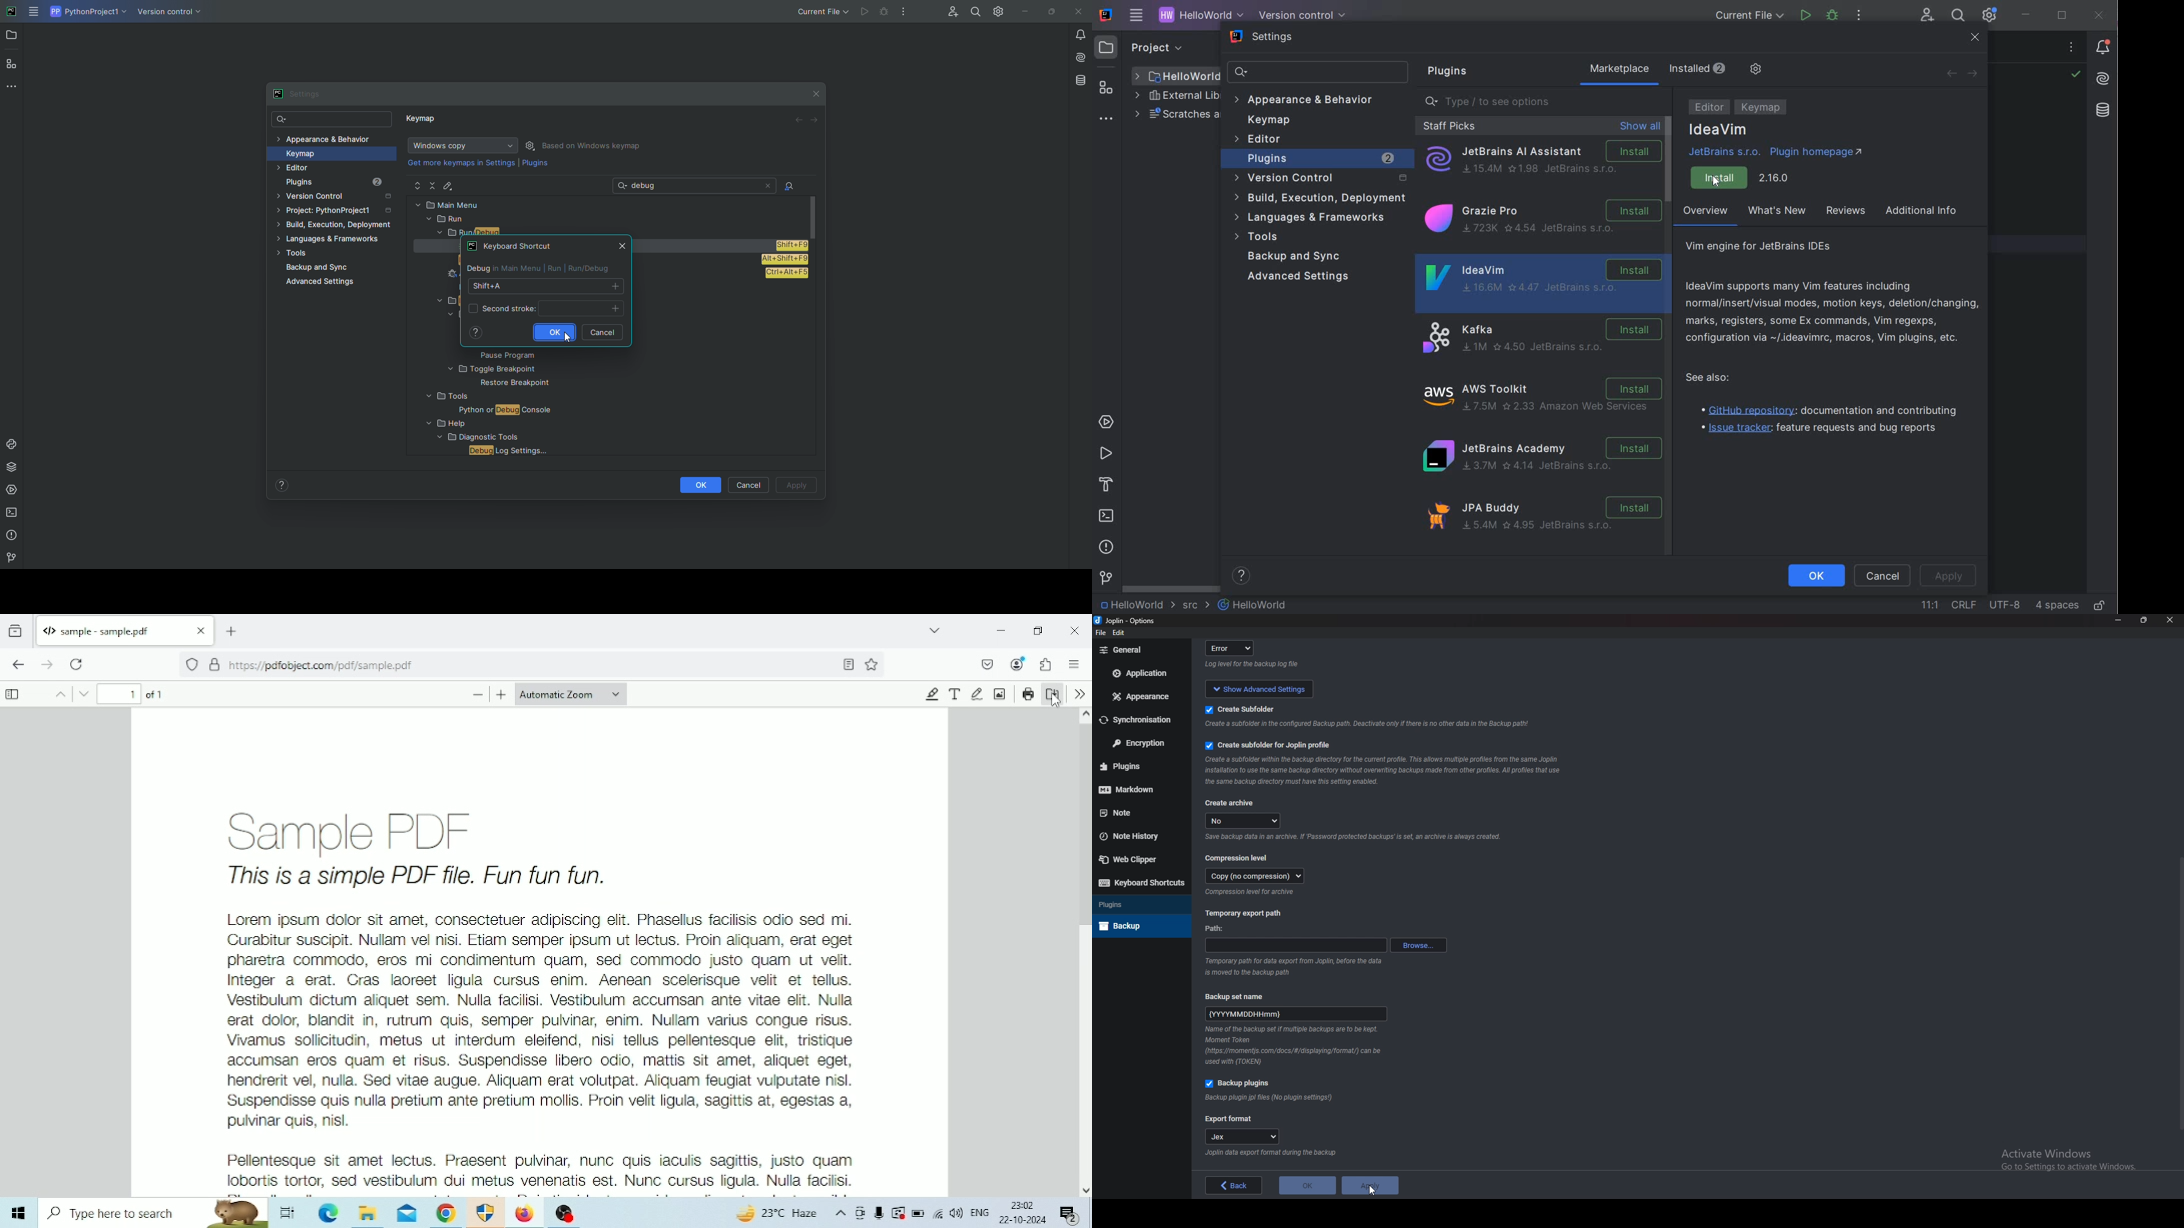  What do you see at coordinates (473, 439) in the screenshot?
I see `FOLDER NAME` at bounding box center [473, 439].